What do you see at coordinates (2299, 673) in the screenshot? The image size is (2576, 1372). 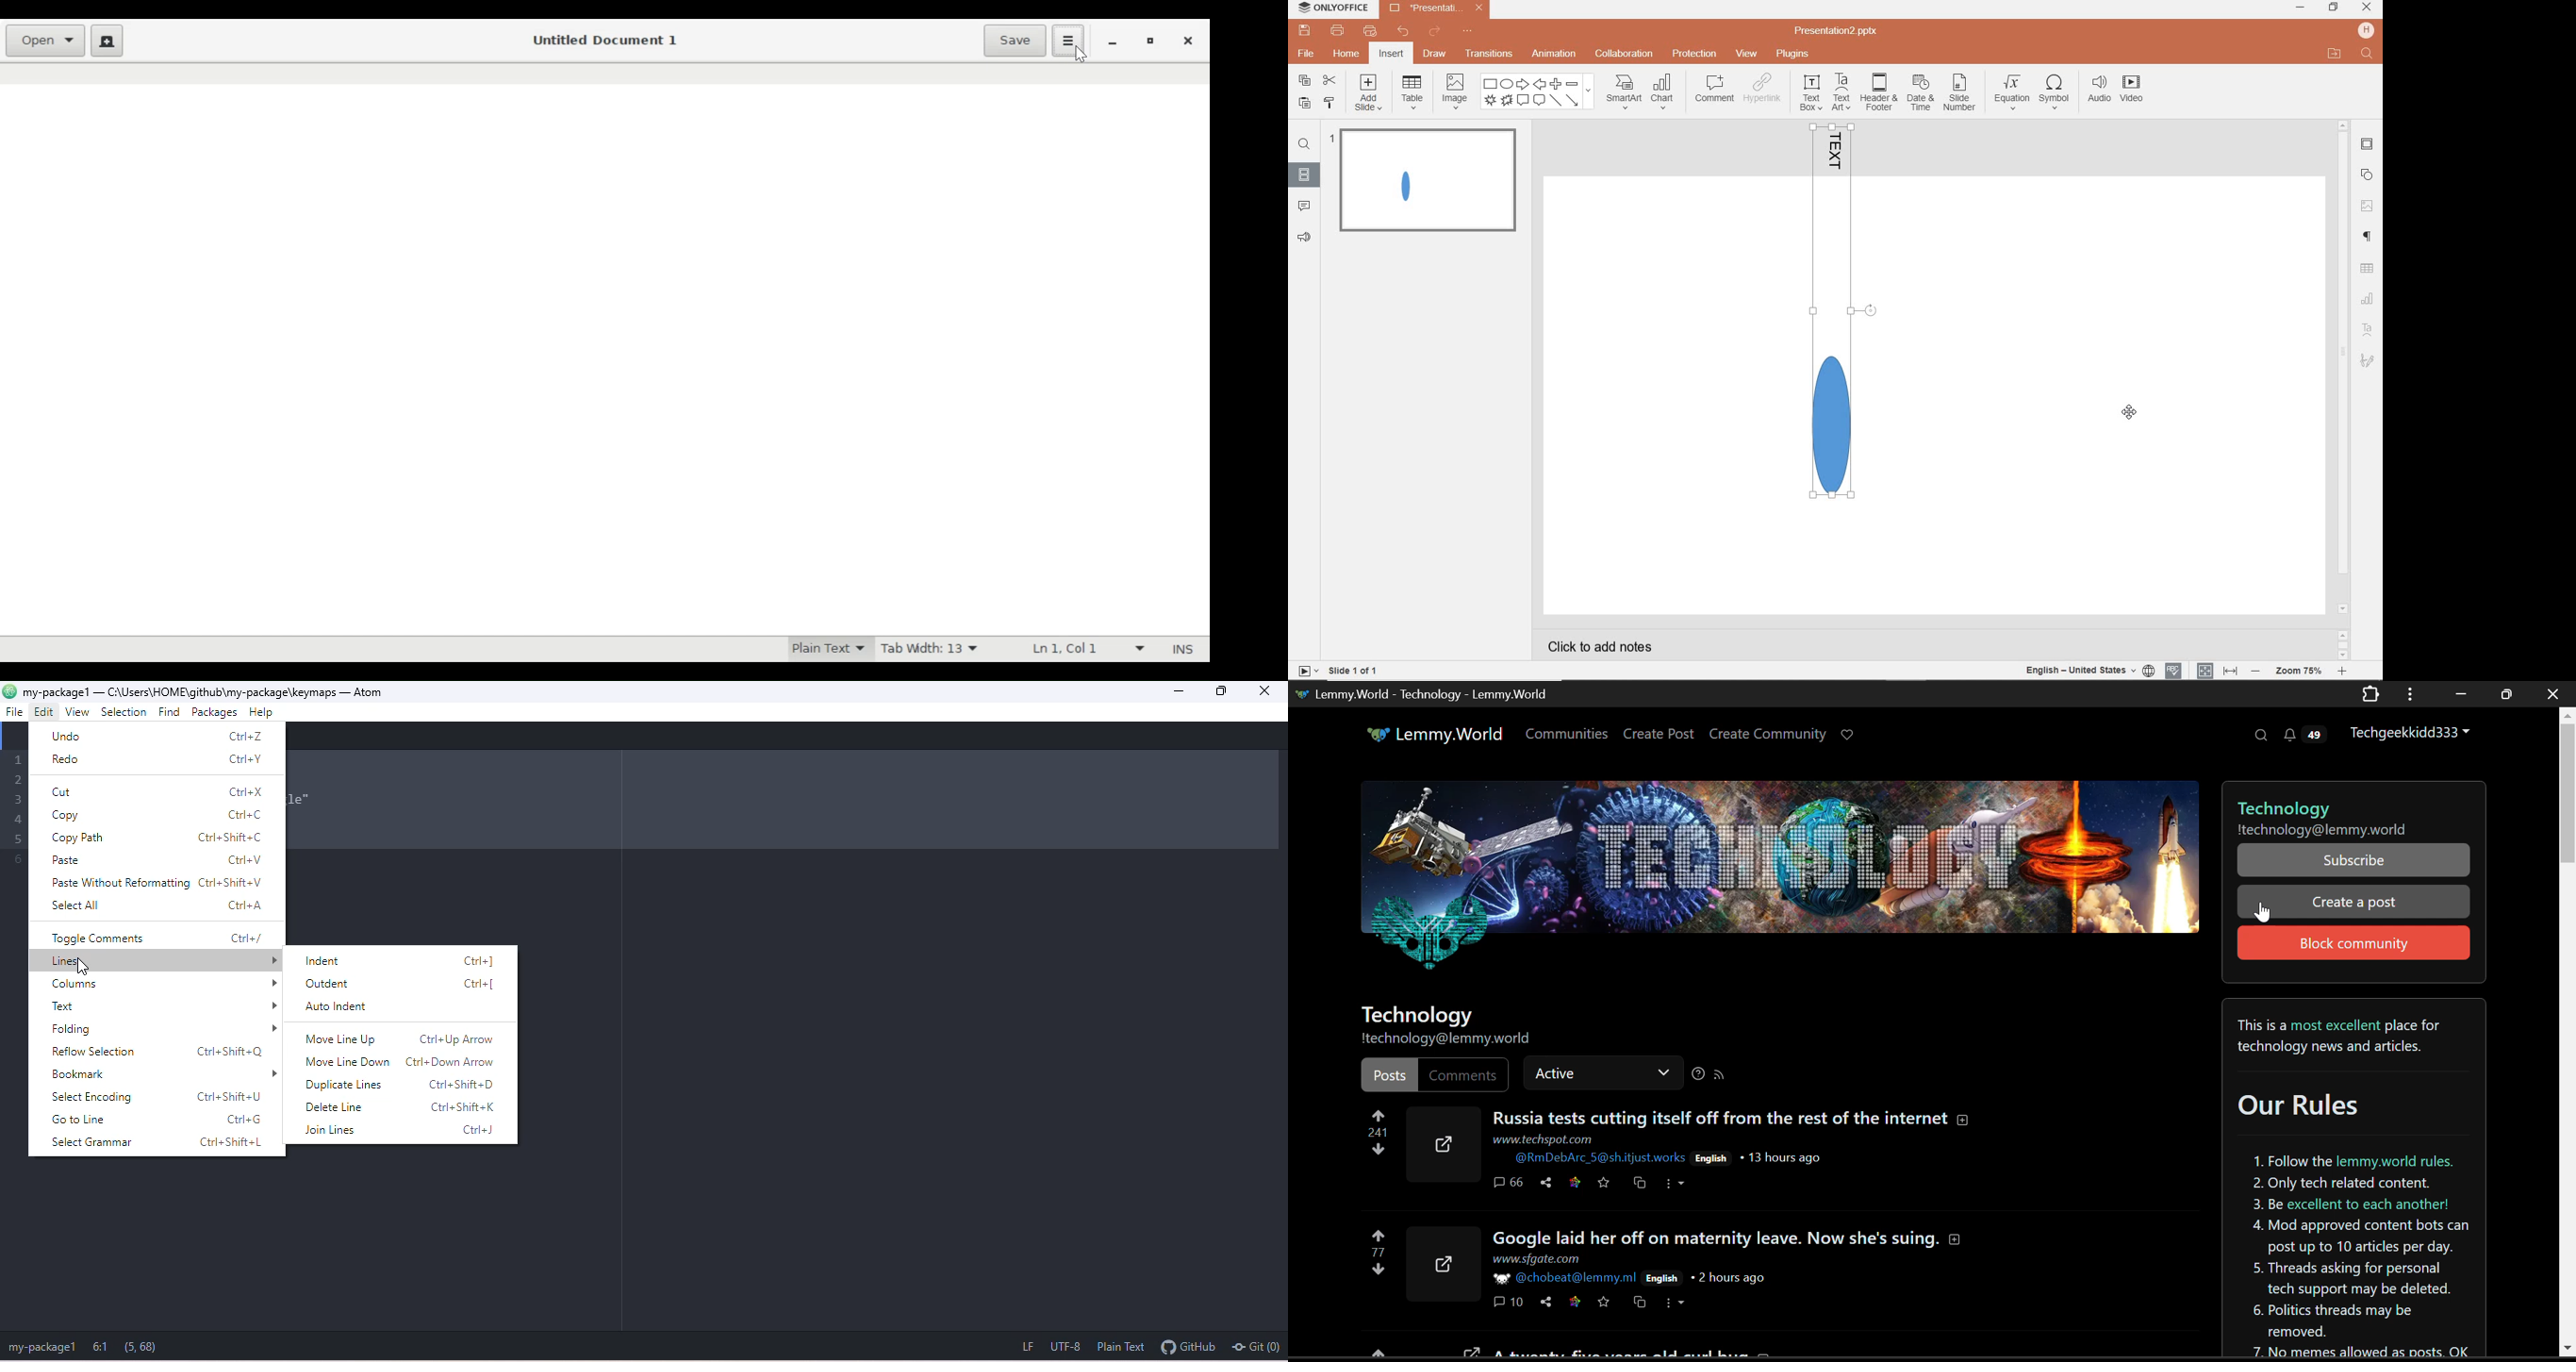 I see `ZOOM` at bounding box center [2299, 673].